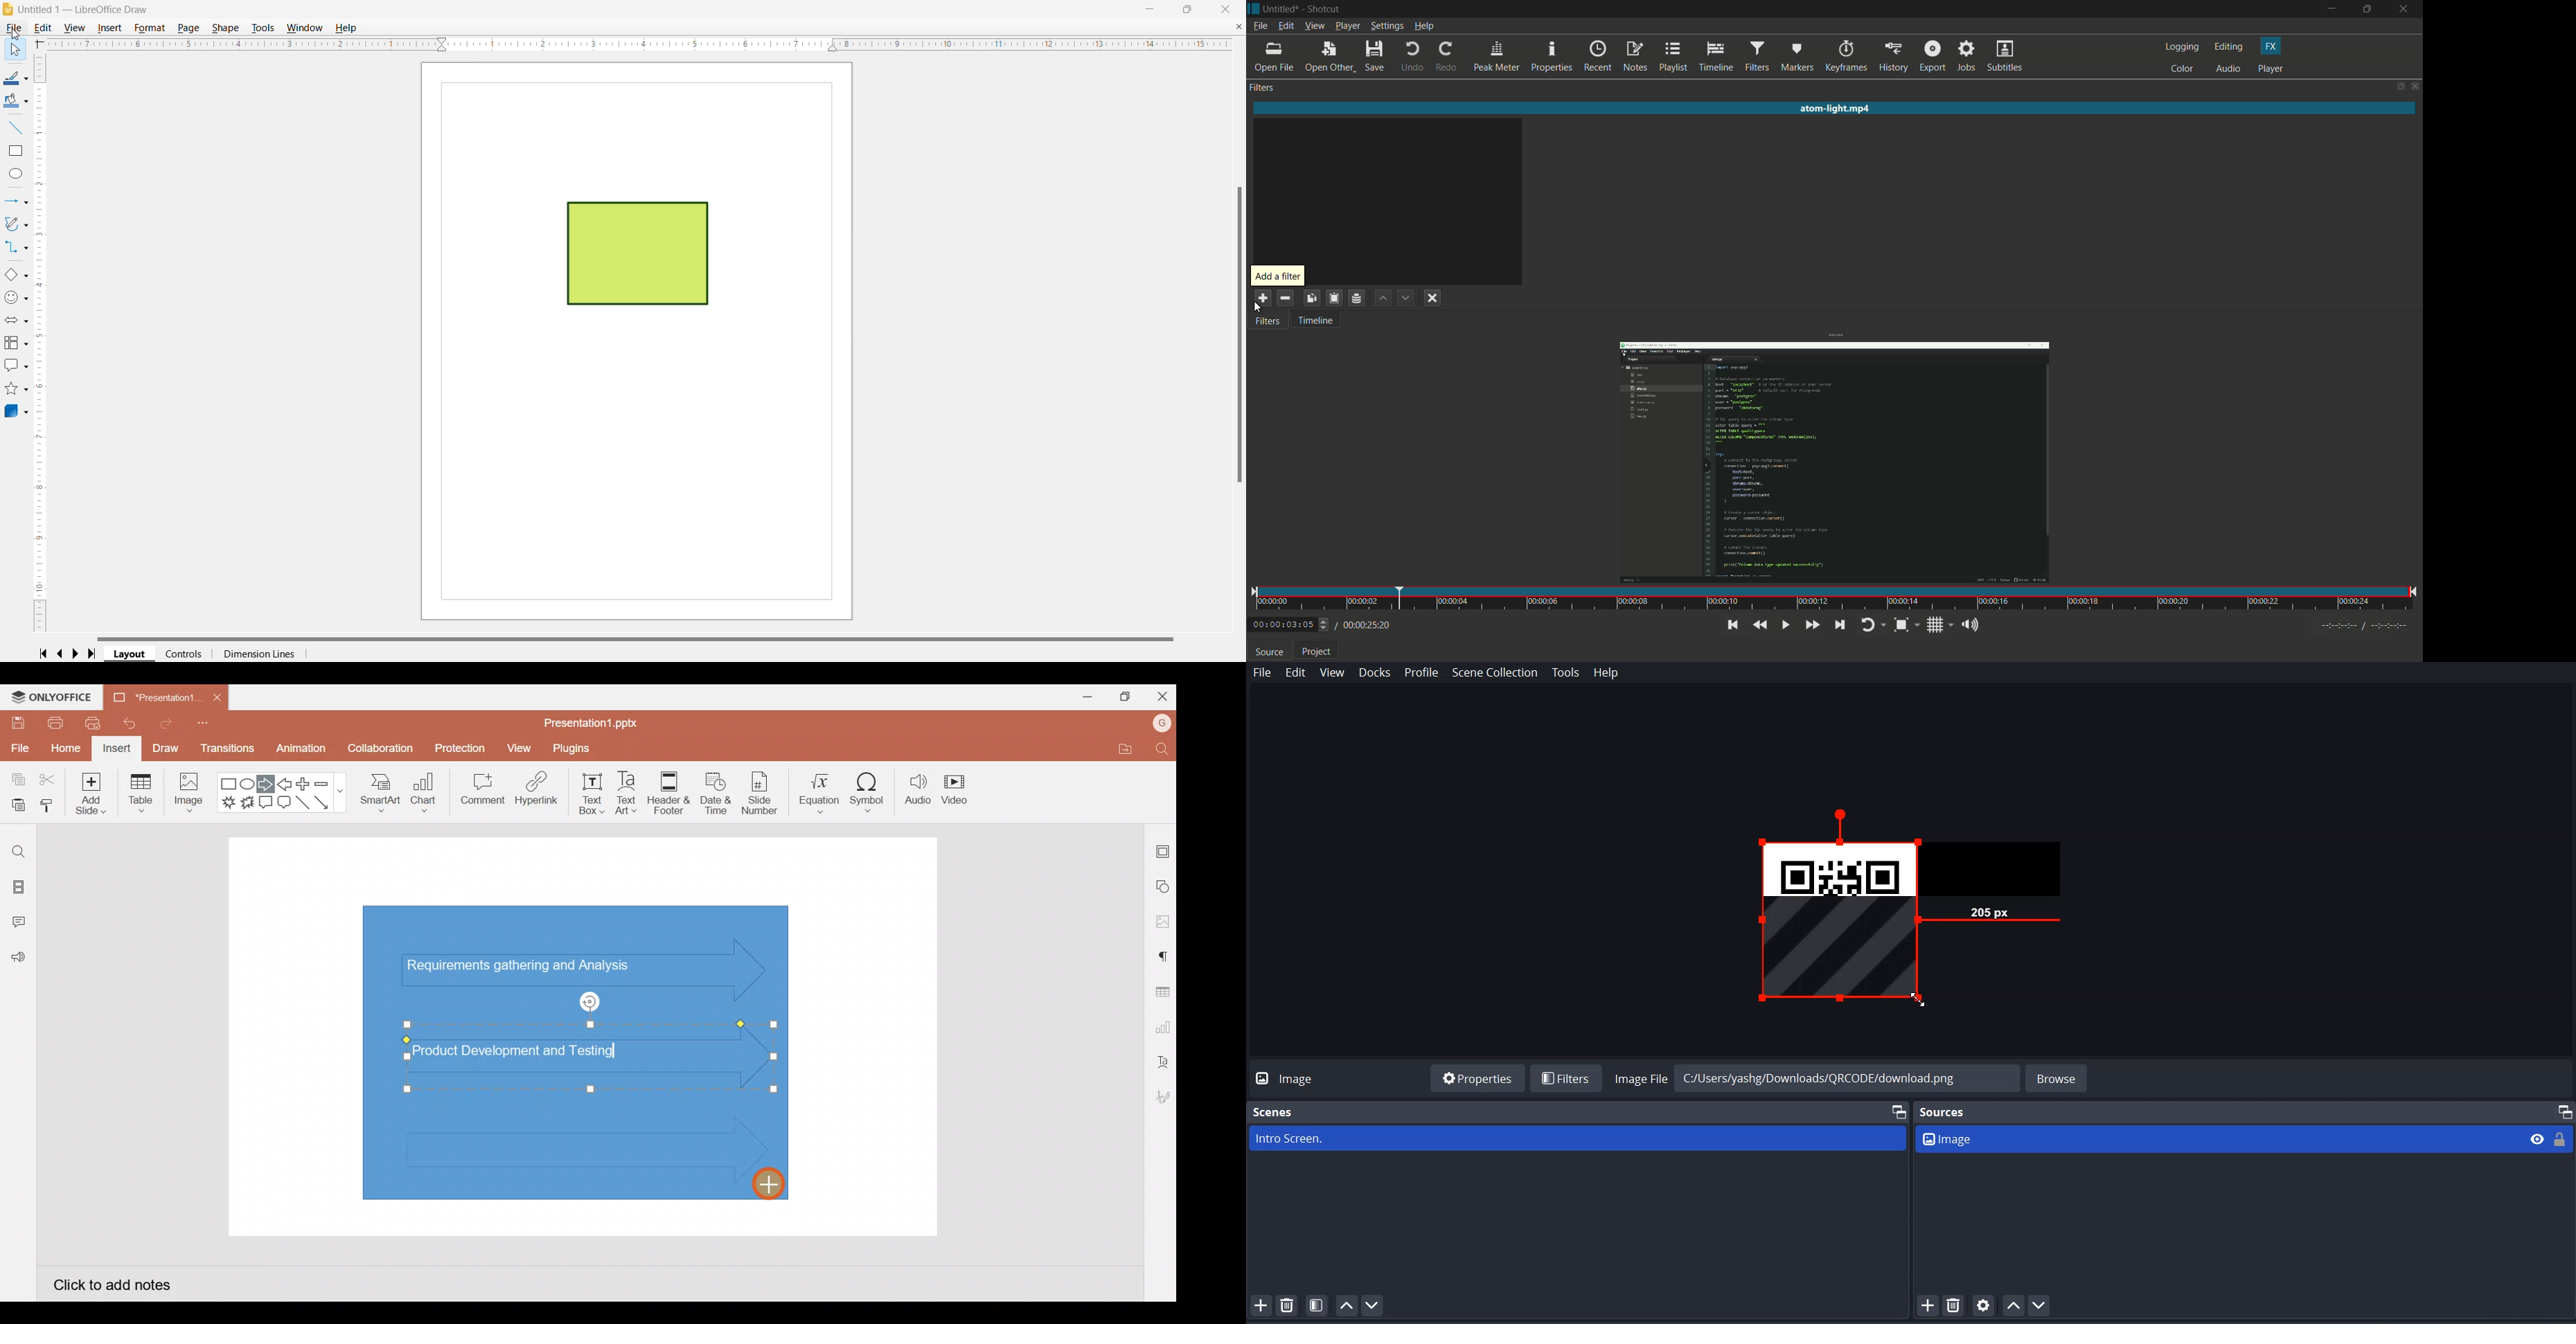  What do you see at coordinates (302, 751) in the screenshot?
I see `Animation` at bounding box center [302, 751].